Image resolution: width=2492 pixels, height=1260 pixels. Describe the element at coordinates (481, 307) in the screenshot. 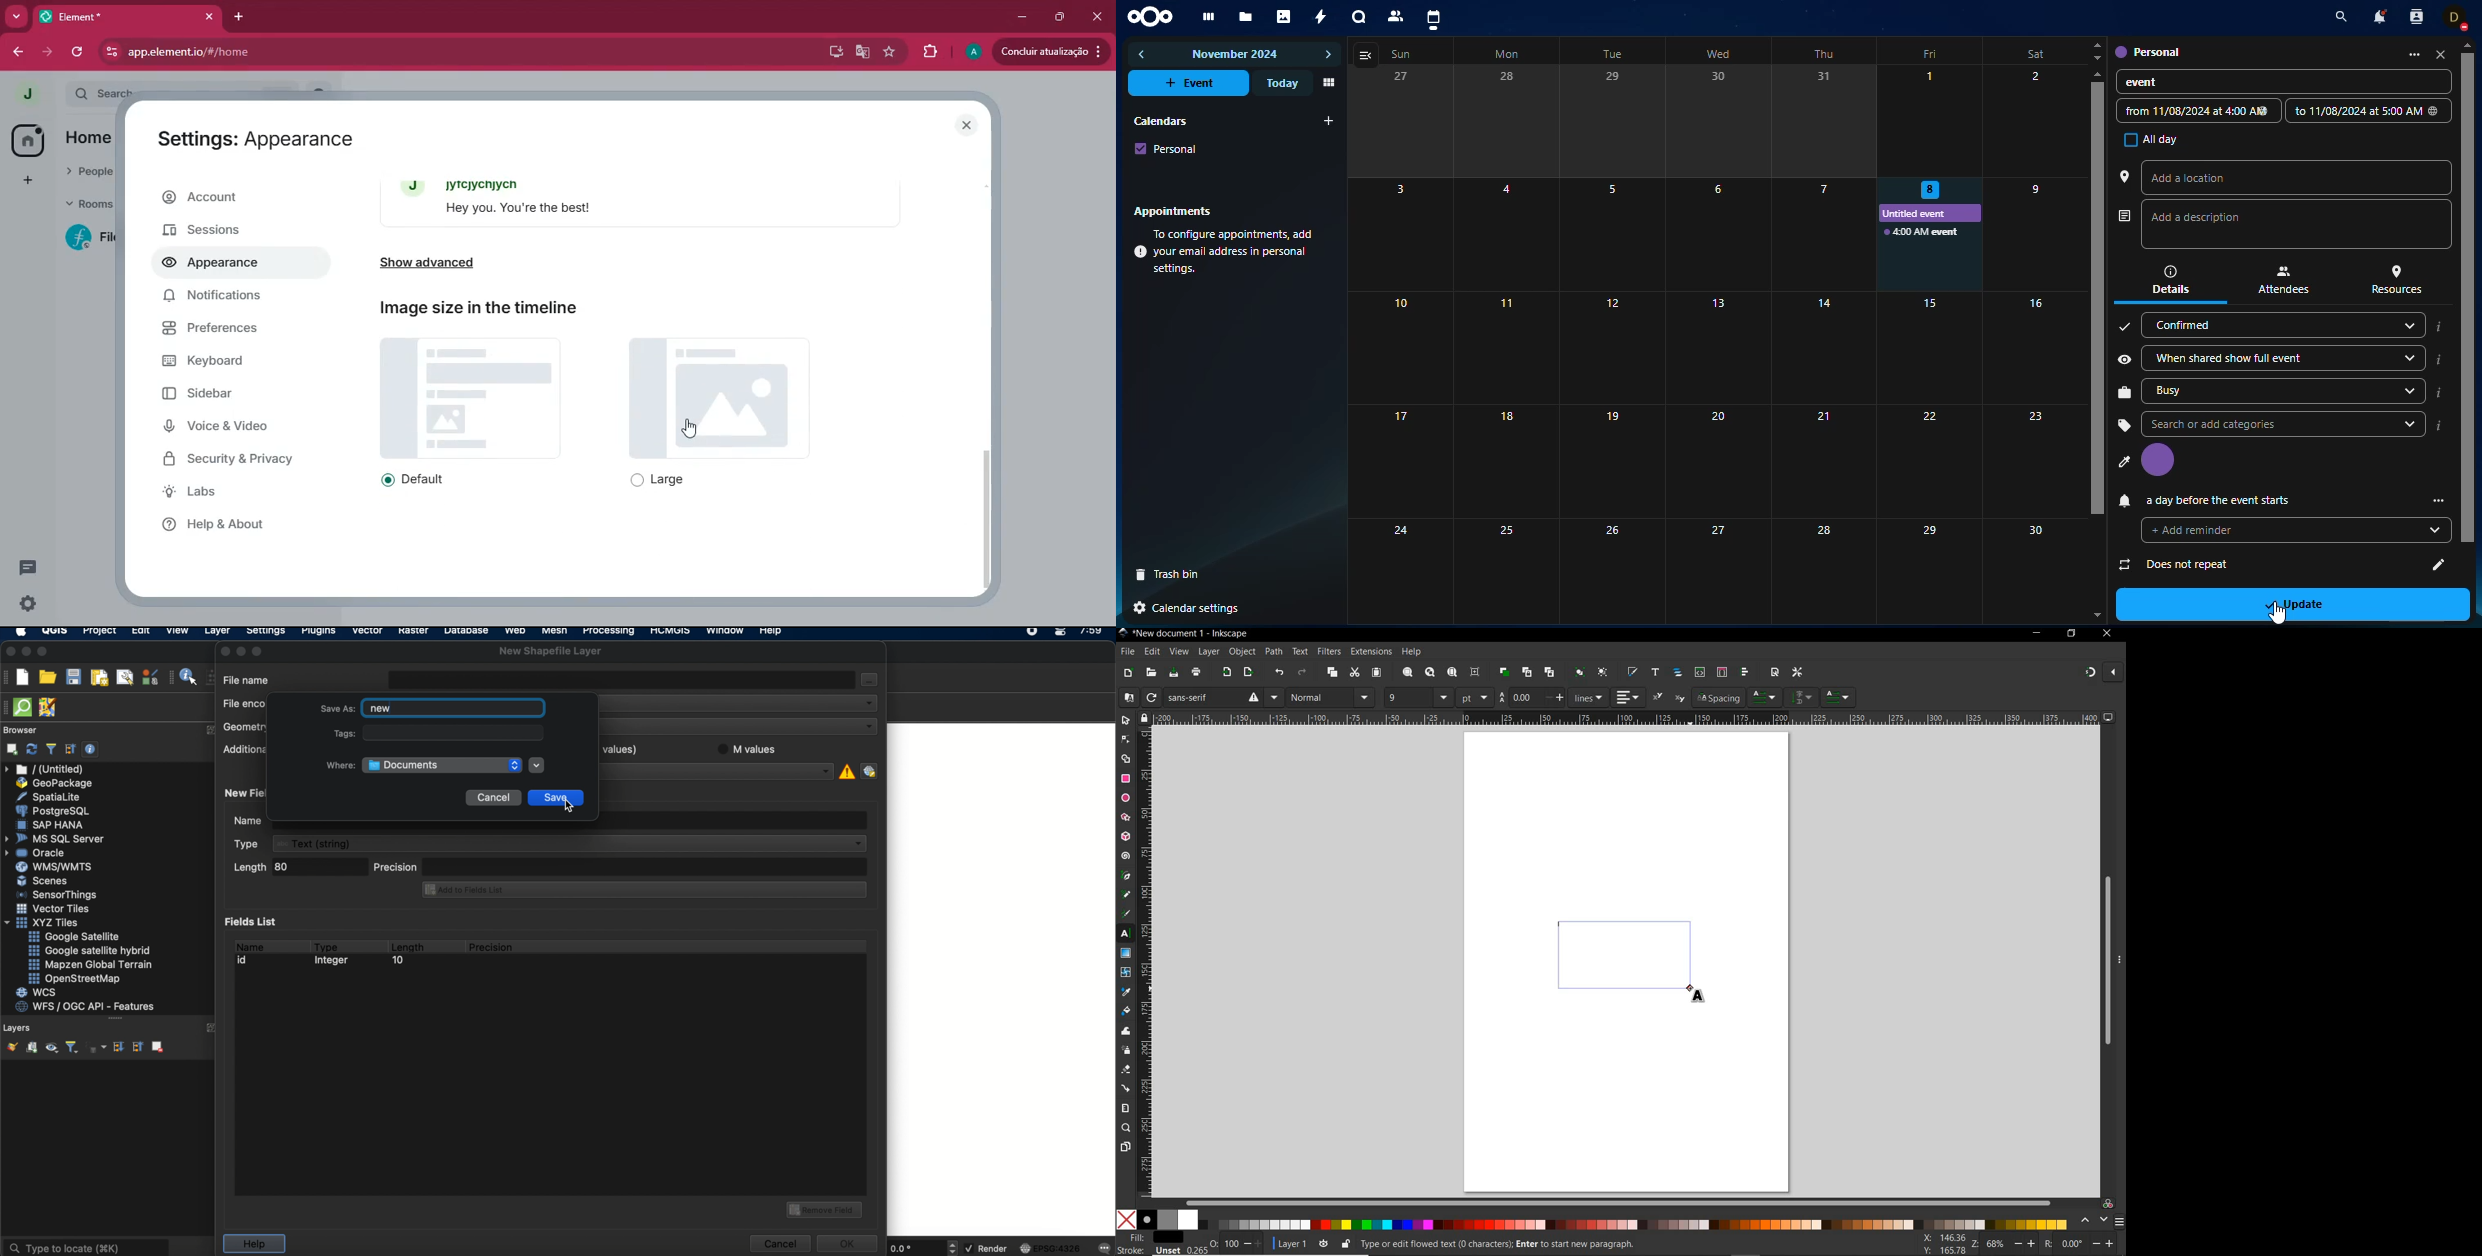

I see `Image size in the timeline` at that location.